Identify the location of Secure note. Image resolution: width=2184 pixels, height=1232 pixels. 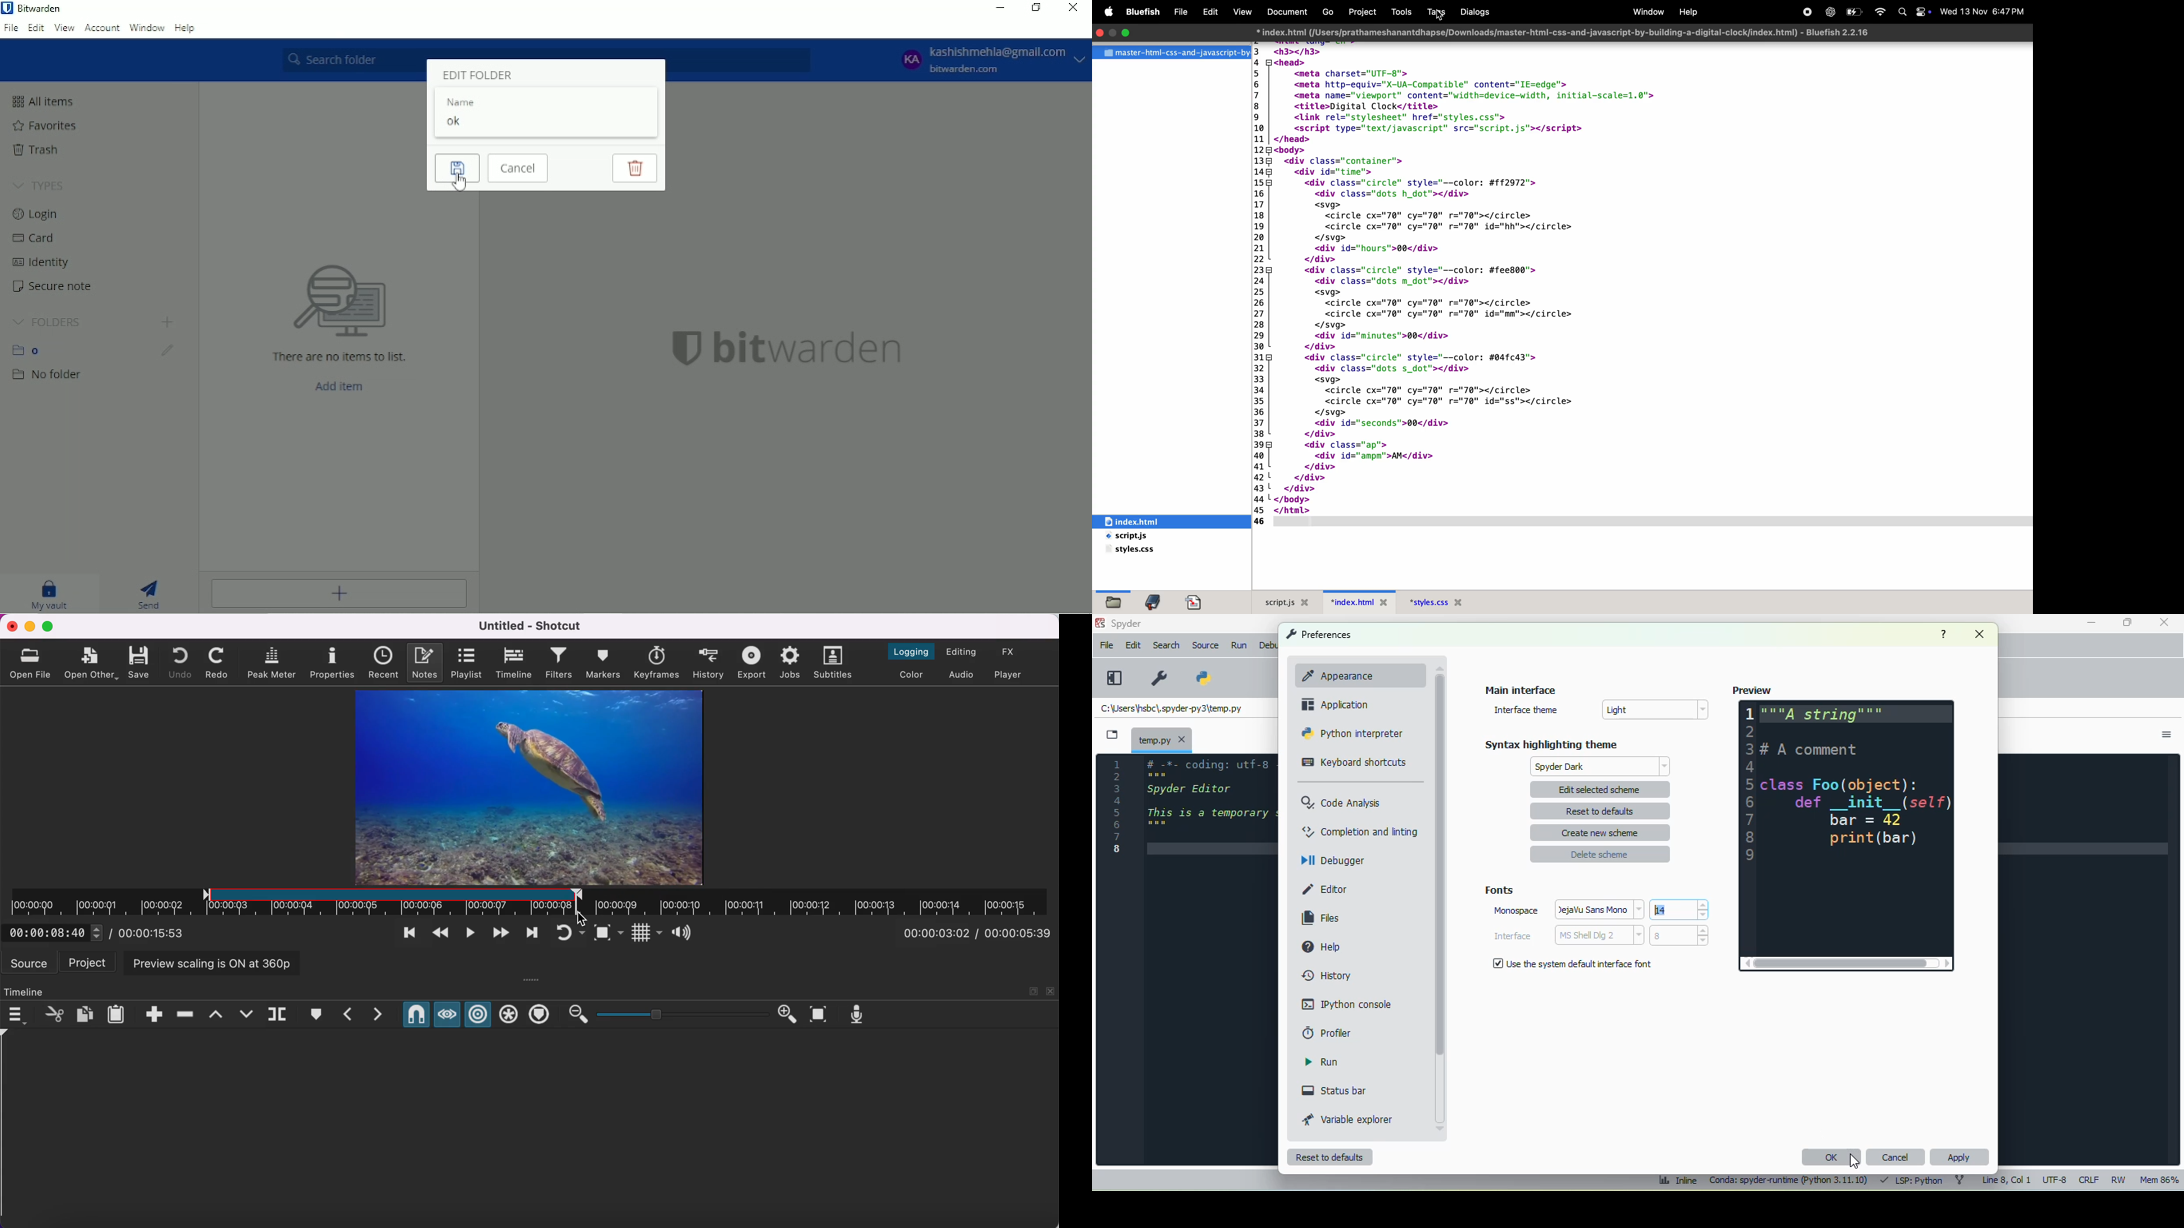
(55, 286).